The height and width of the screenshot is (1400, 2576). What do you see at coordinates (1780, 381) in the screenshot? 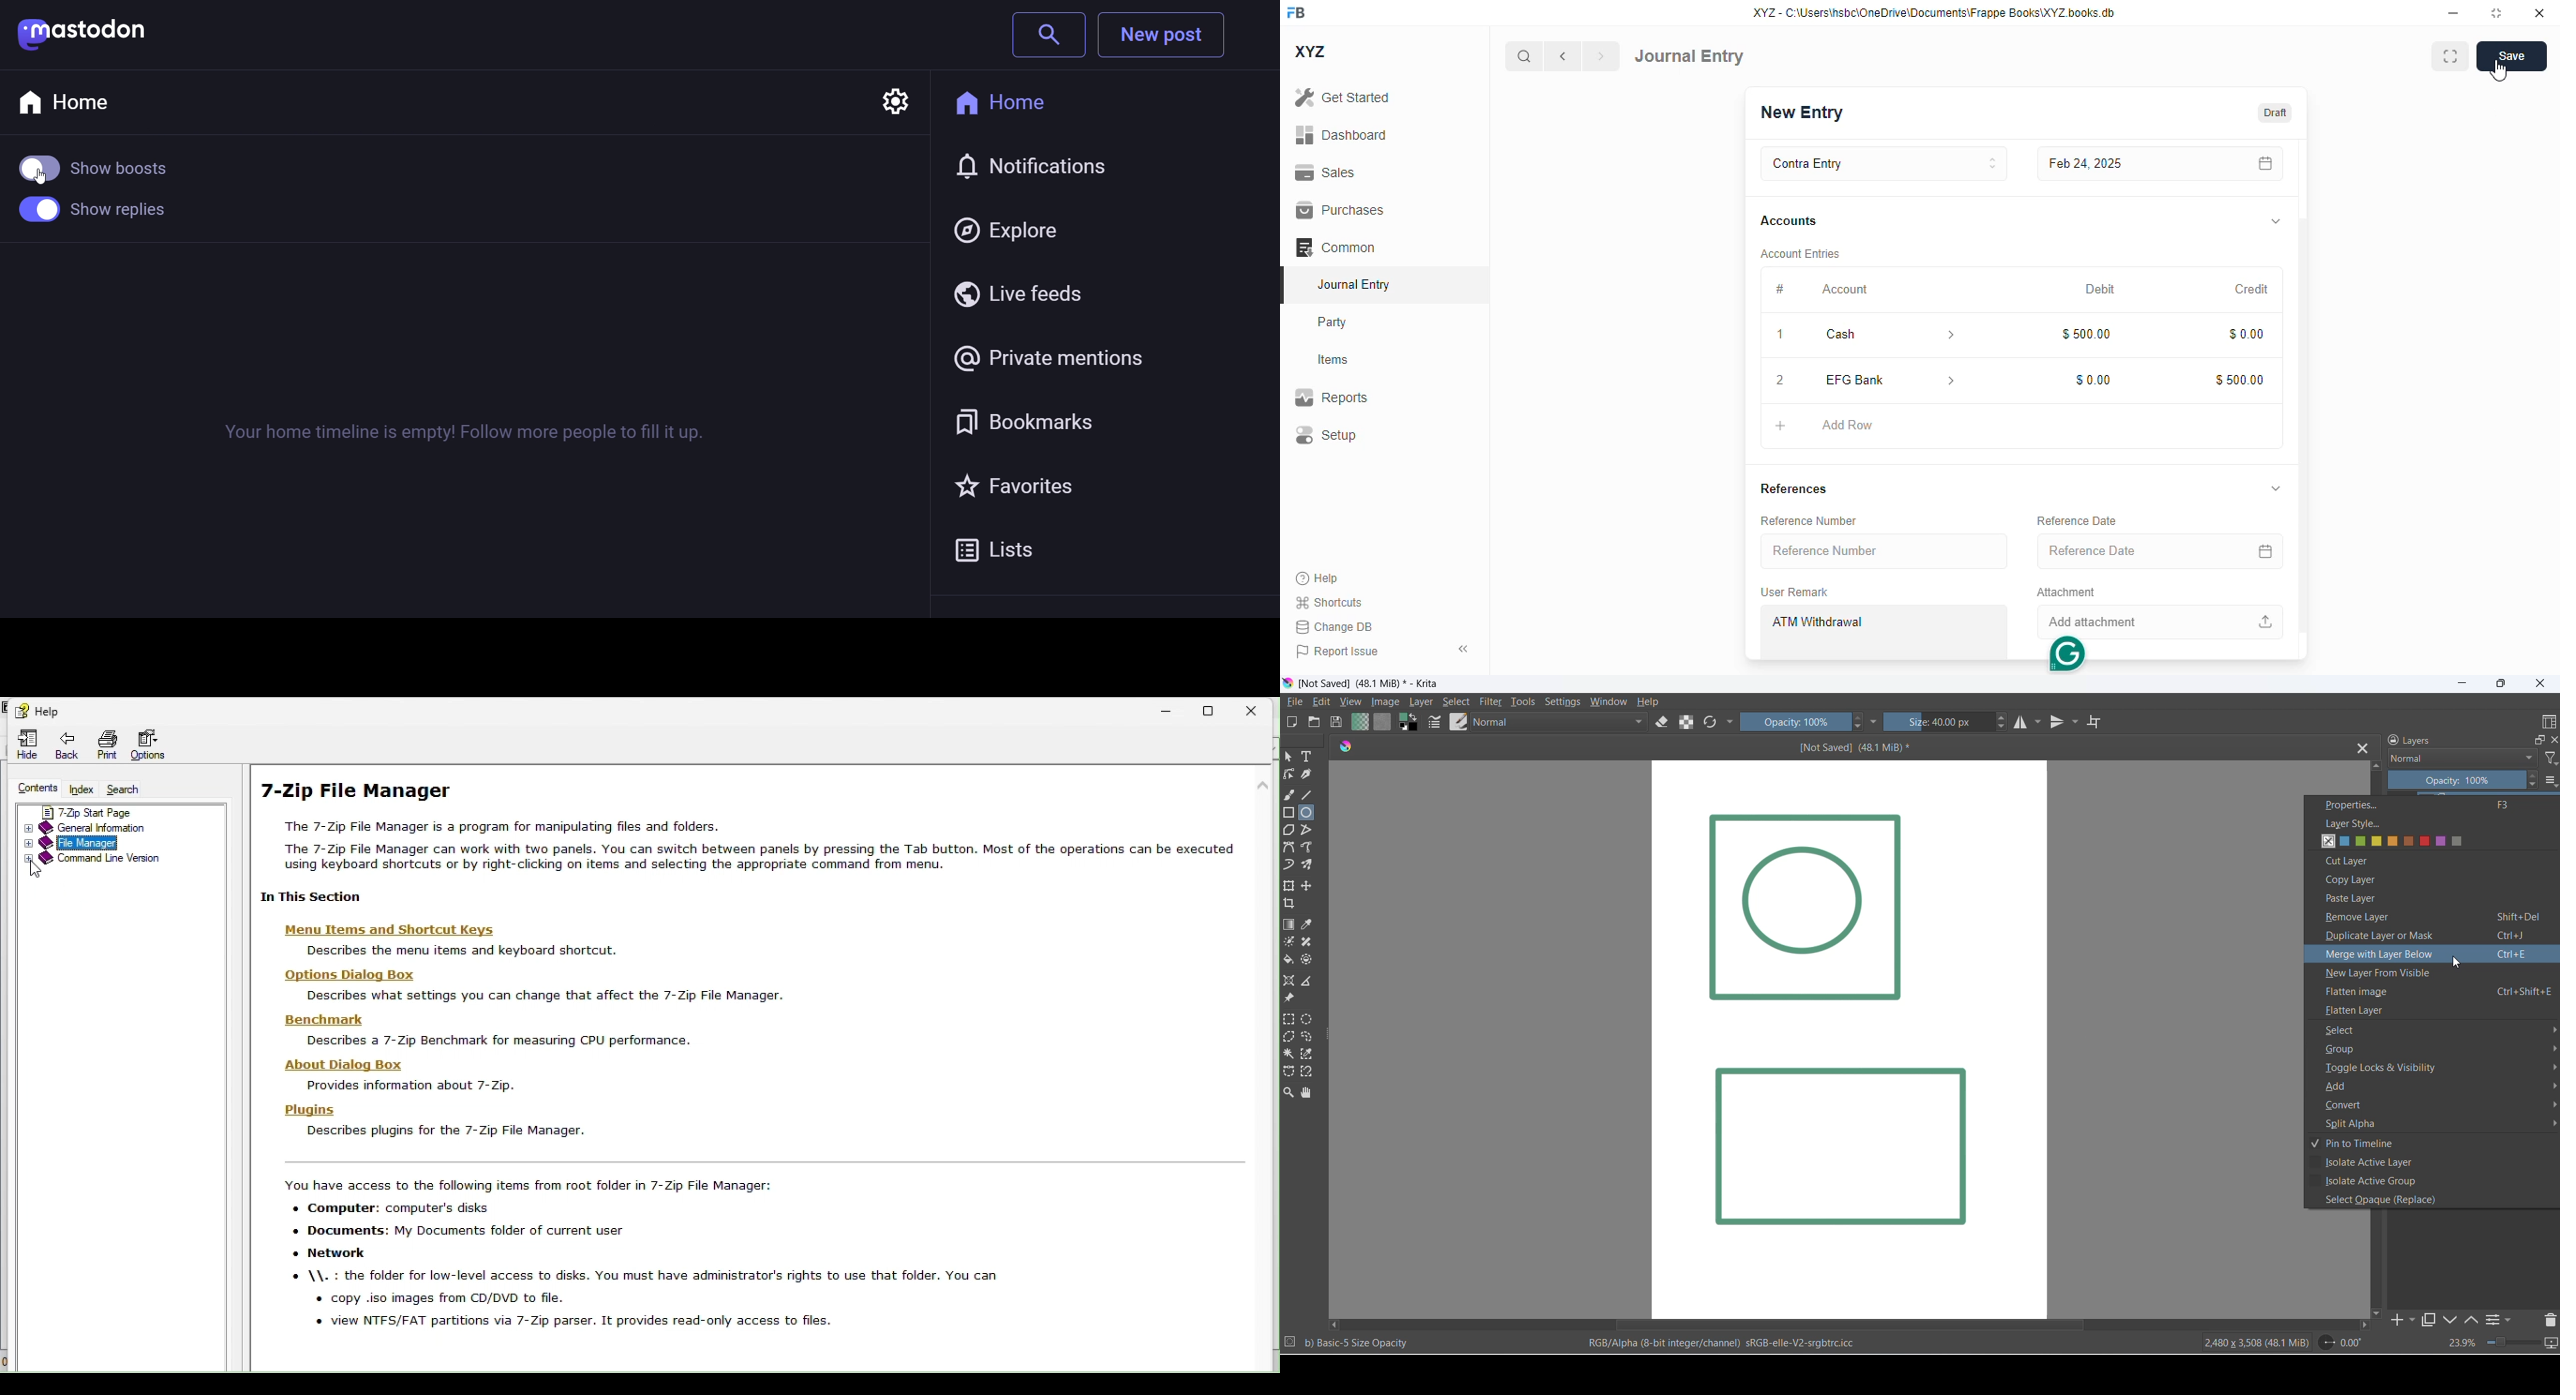
I see `2` at bounding box center [1780, 381].